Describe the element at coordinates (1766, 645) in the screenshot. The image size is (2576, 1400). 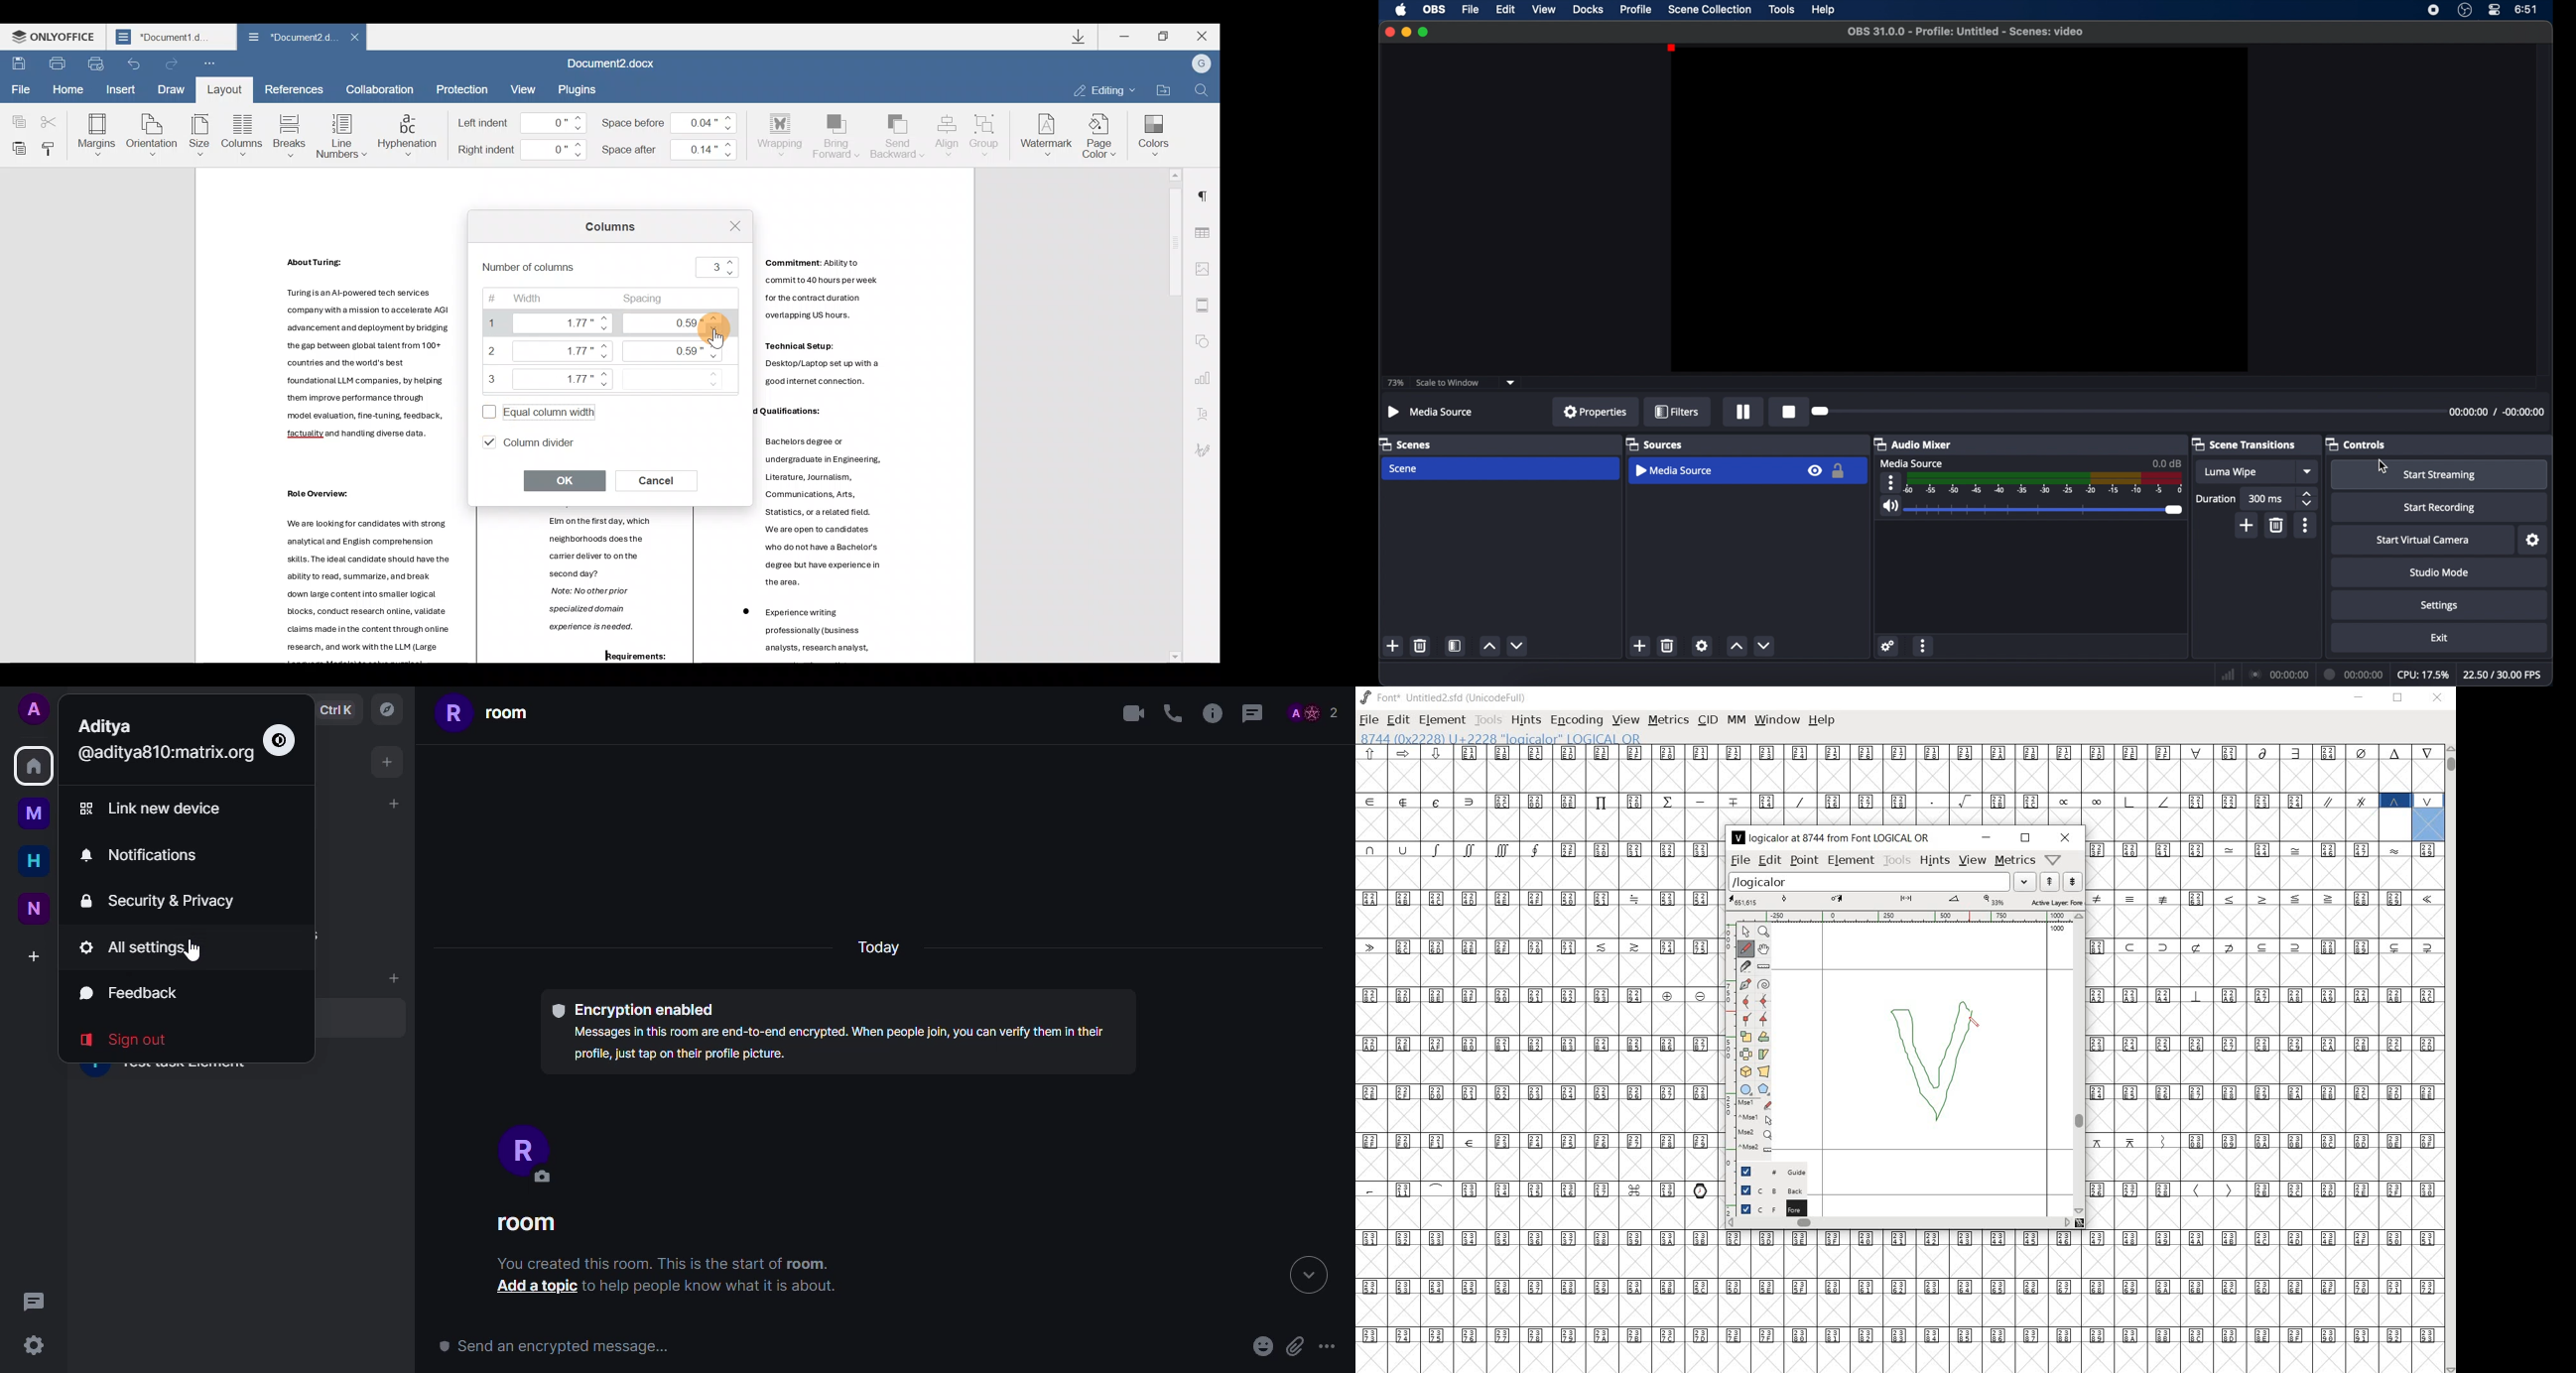
I see `decrement` at that location.